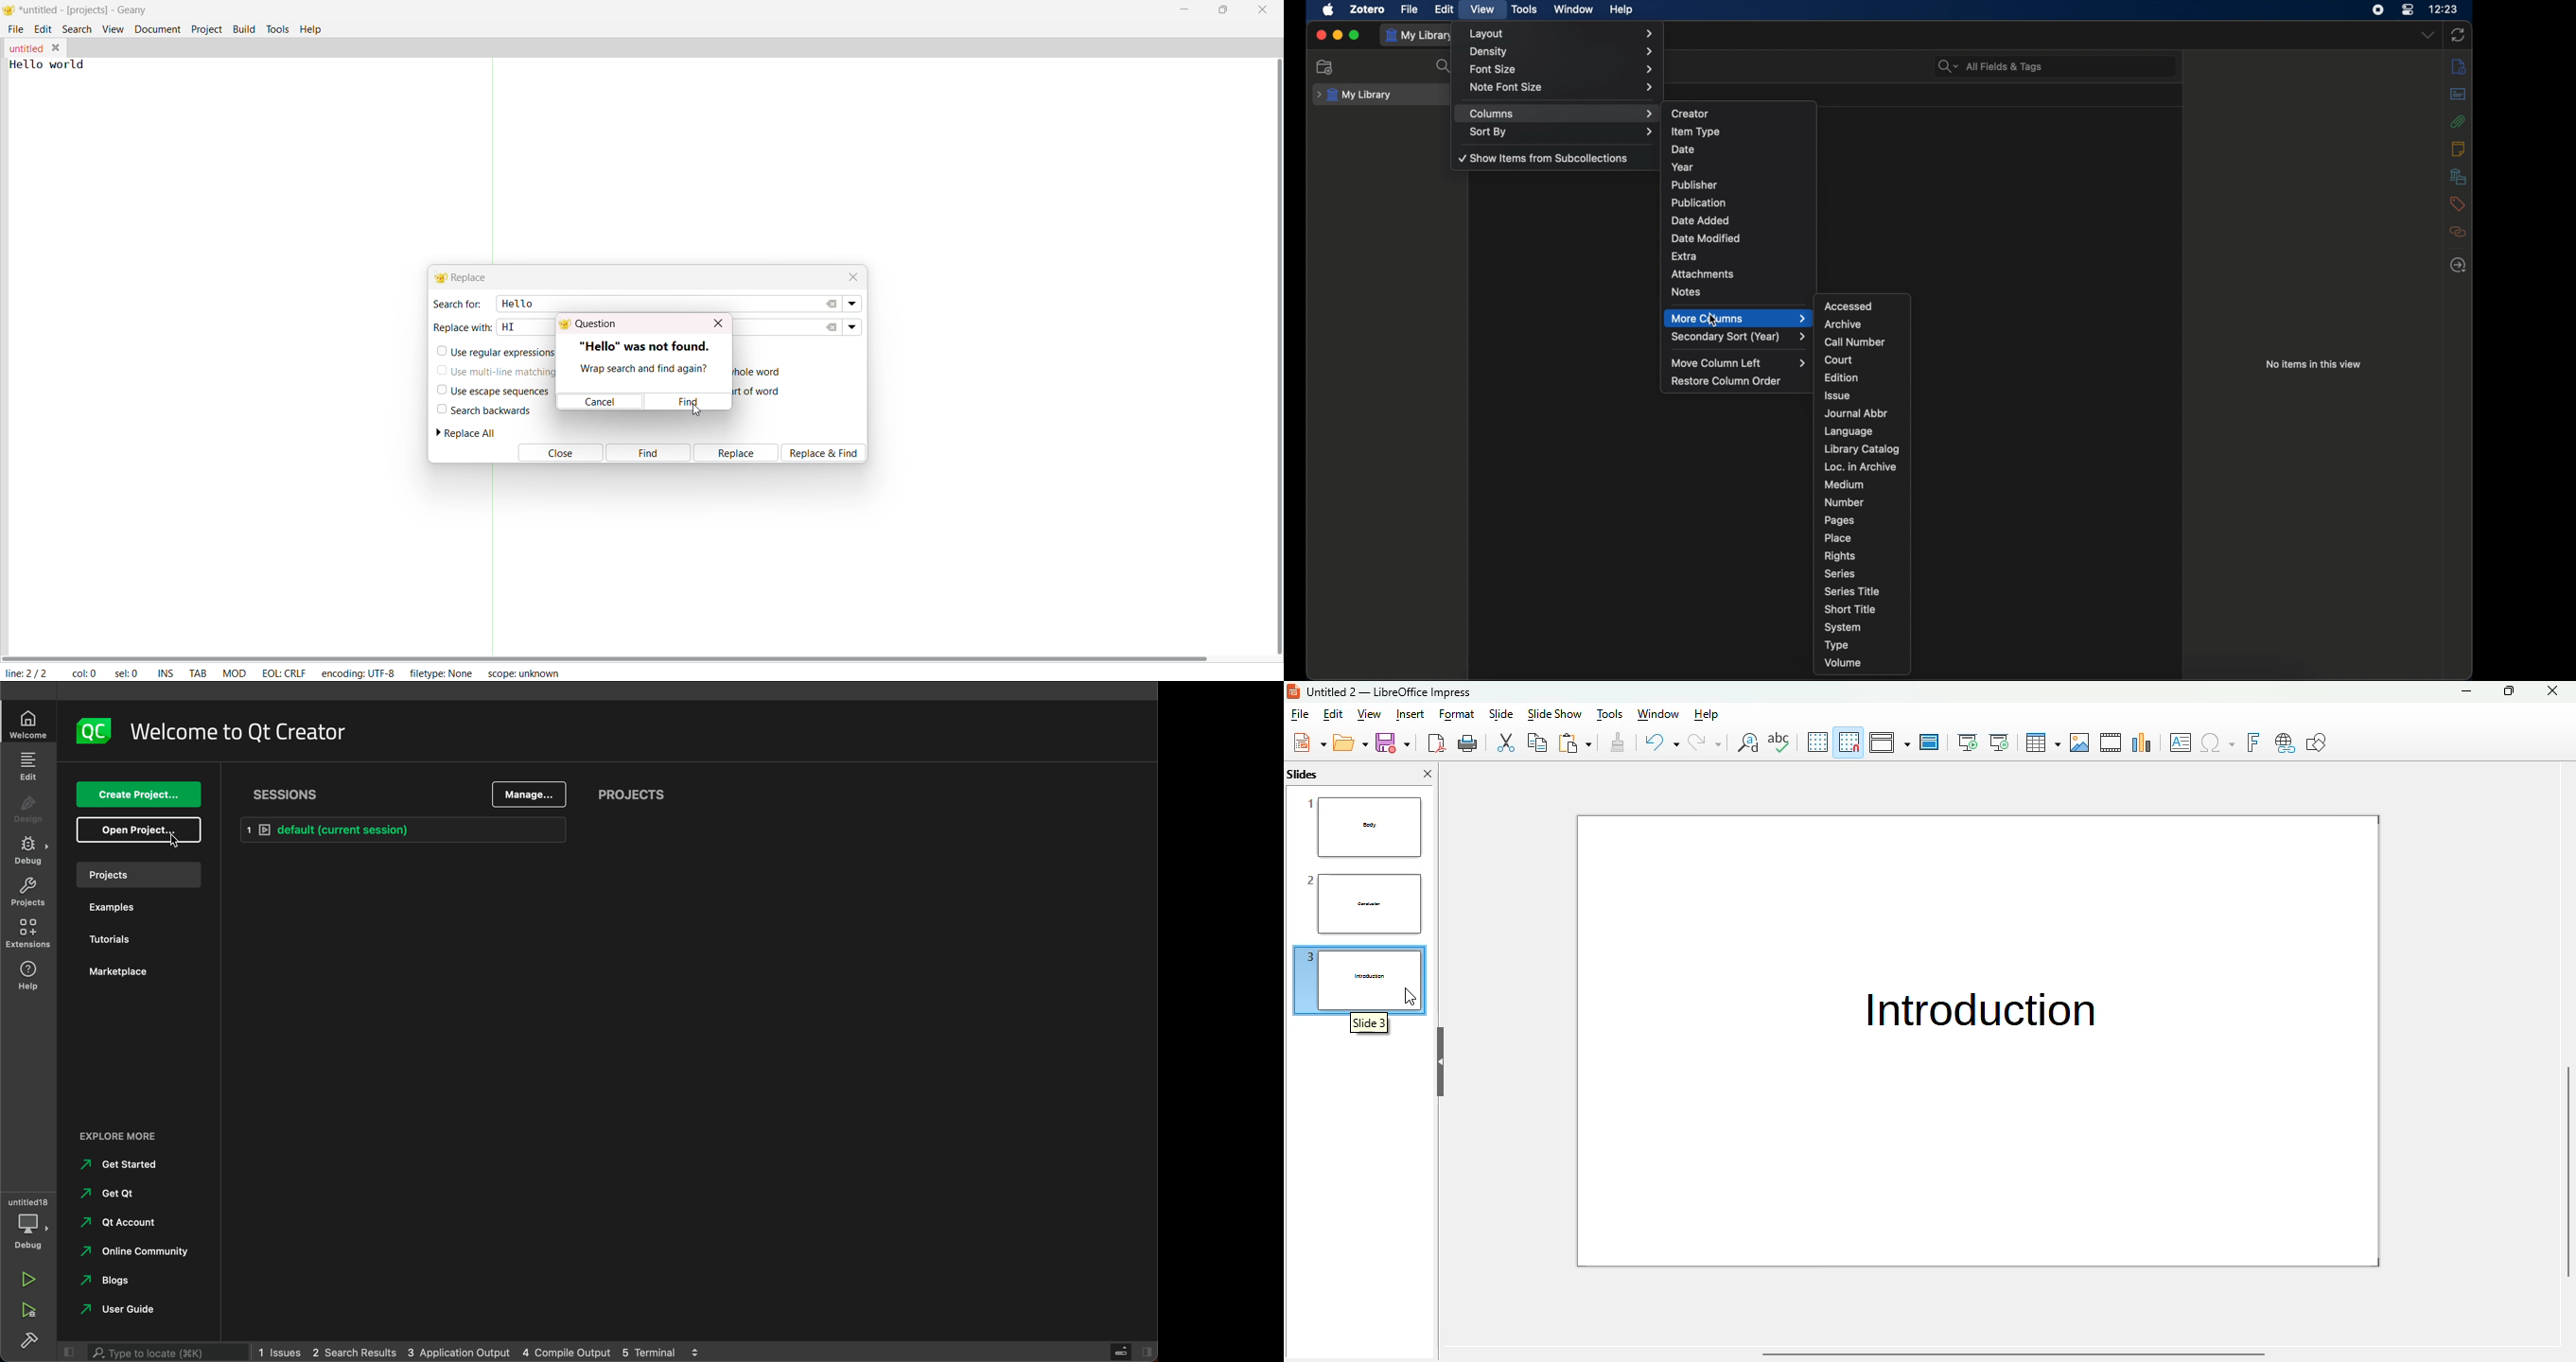 Image resolution: width=2576 pixels, height=1372 pixels. Describe the element at coordinates (1537, 742) in the screenshot. I see `copy` at that location.